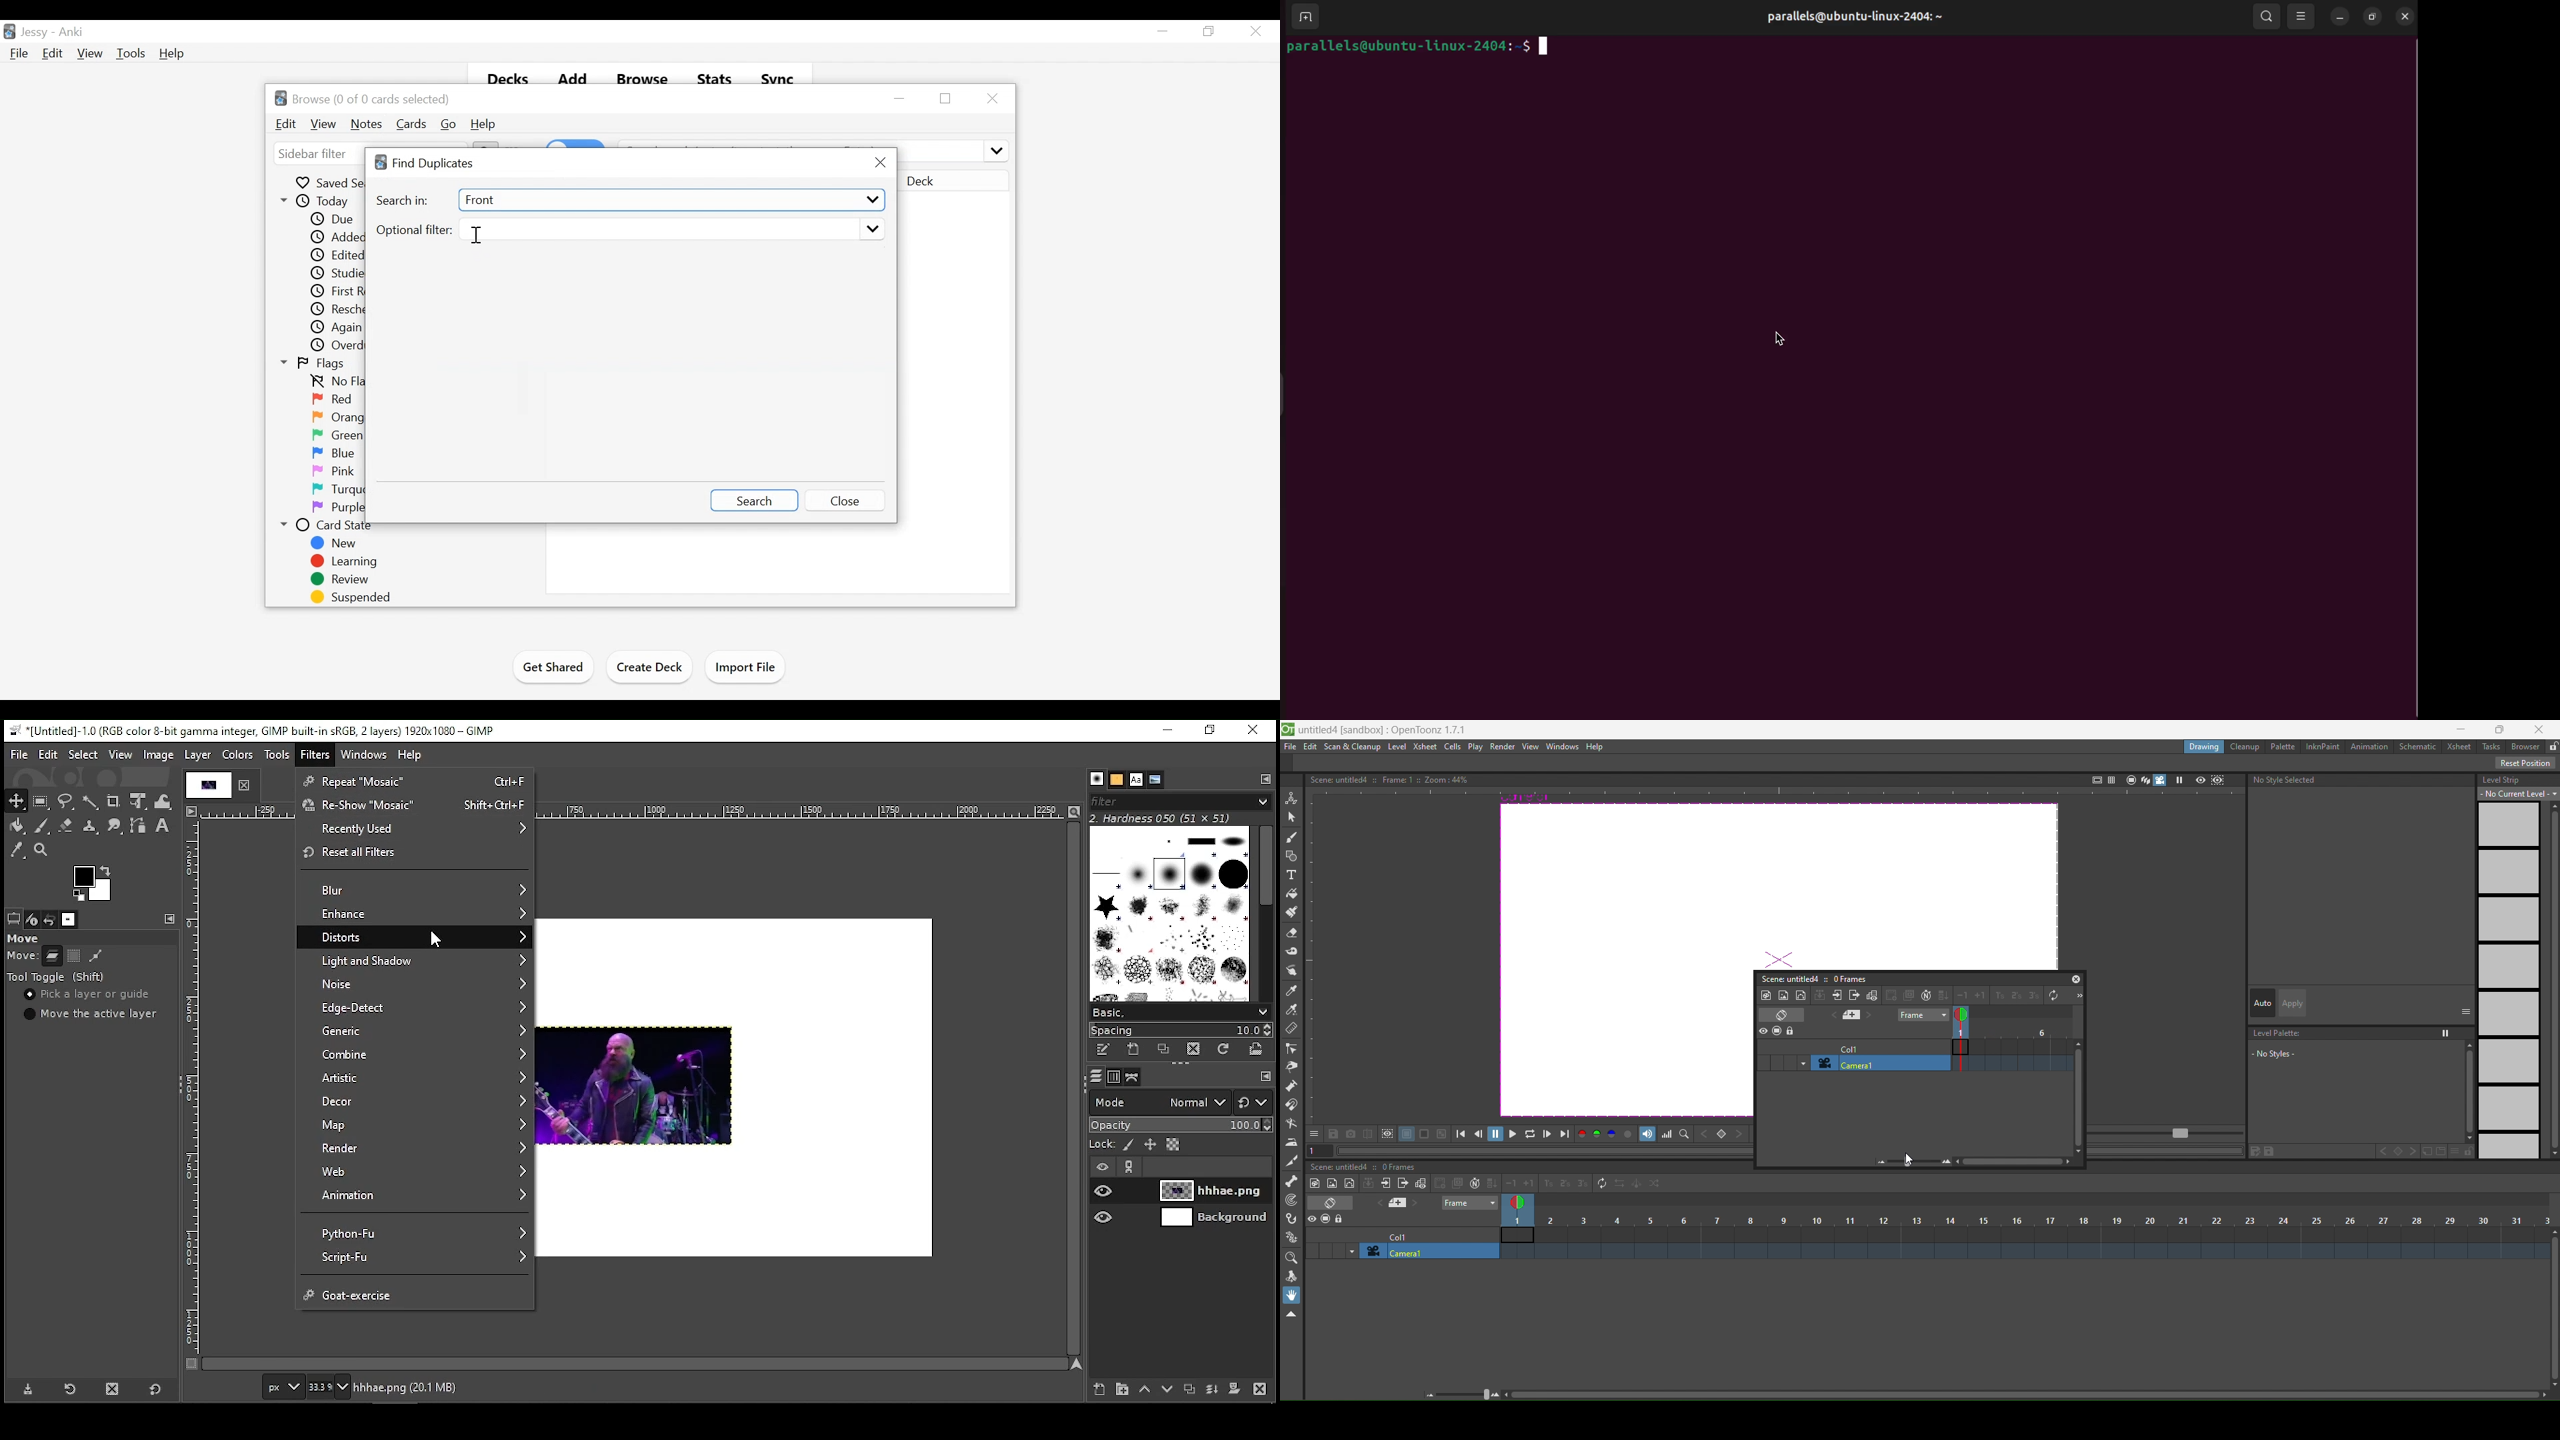 Image resolution: width=2576 pixels, height=1456 pixels. Describe the element at coordinates (2167, 1134) in the screenshot. I see `FPS ` at that location.